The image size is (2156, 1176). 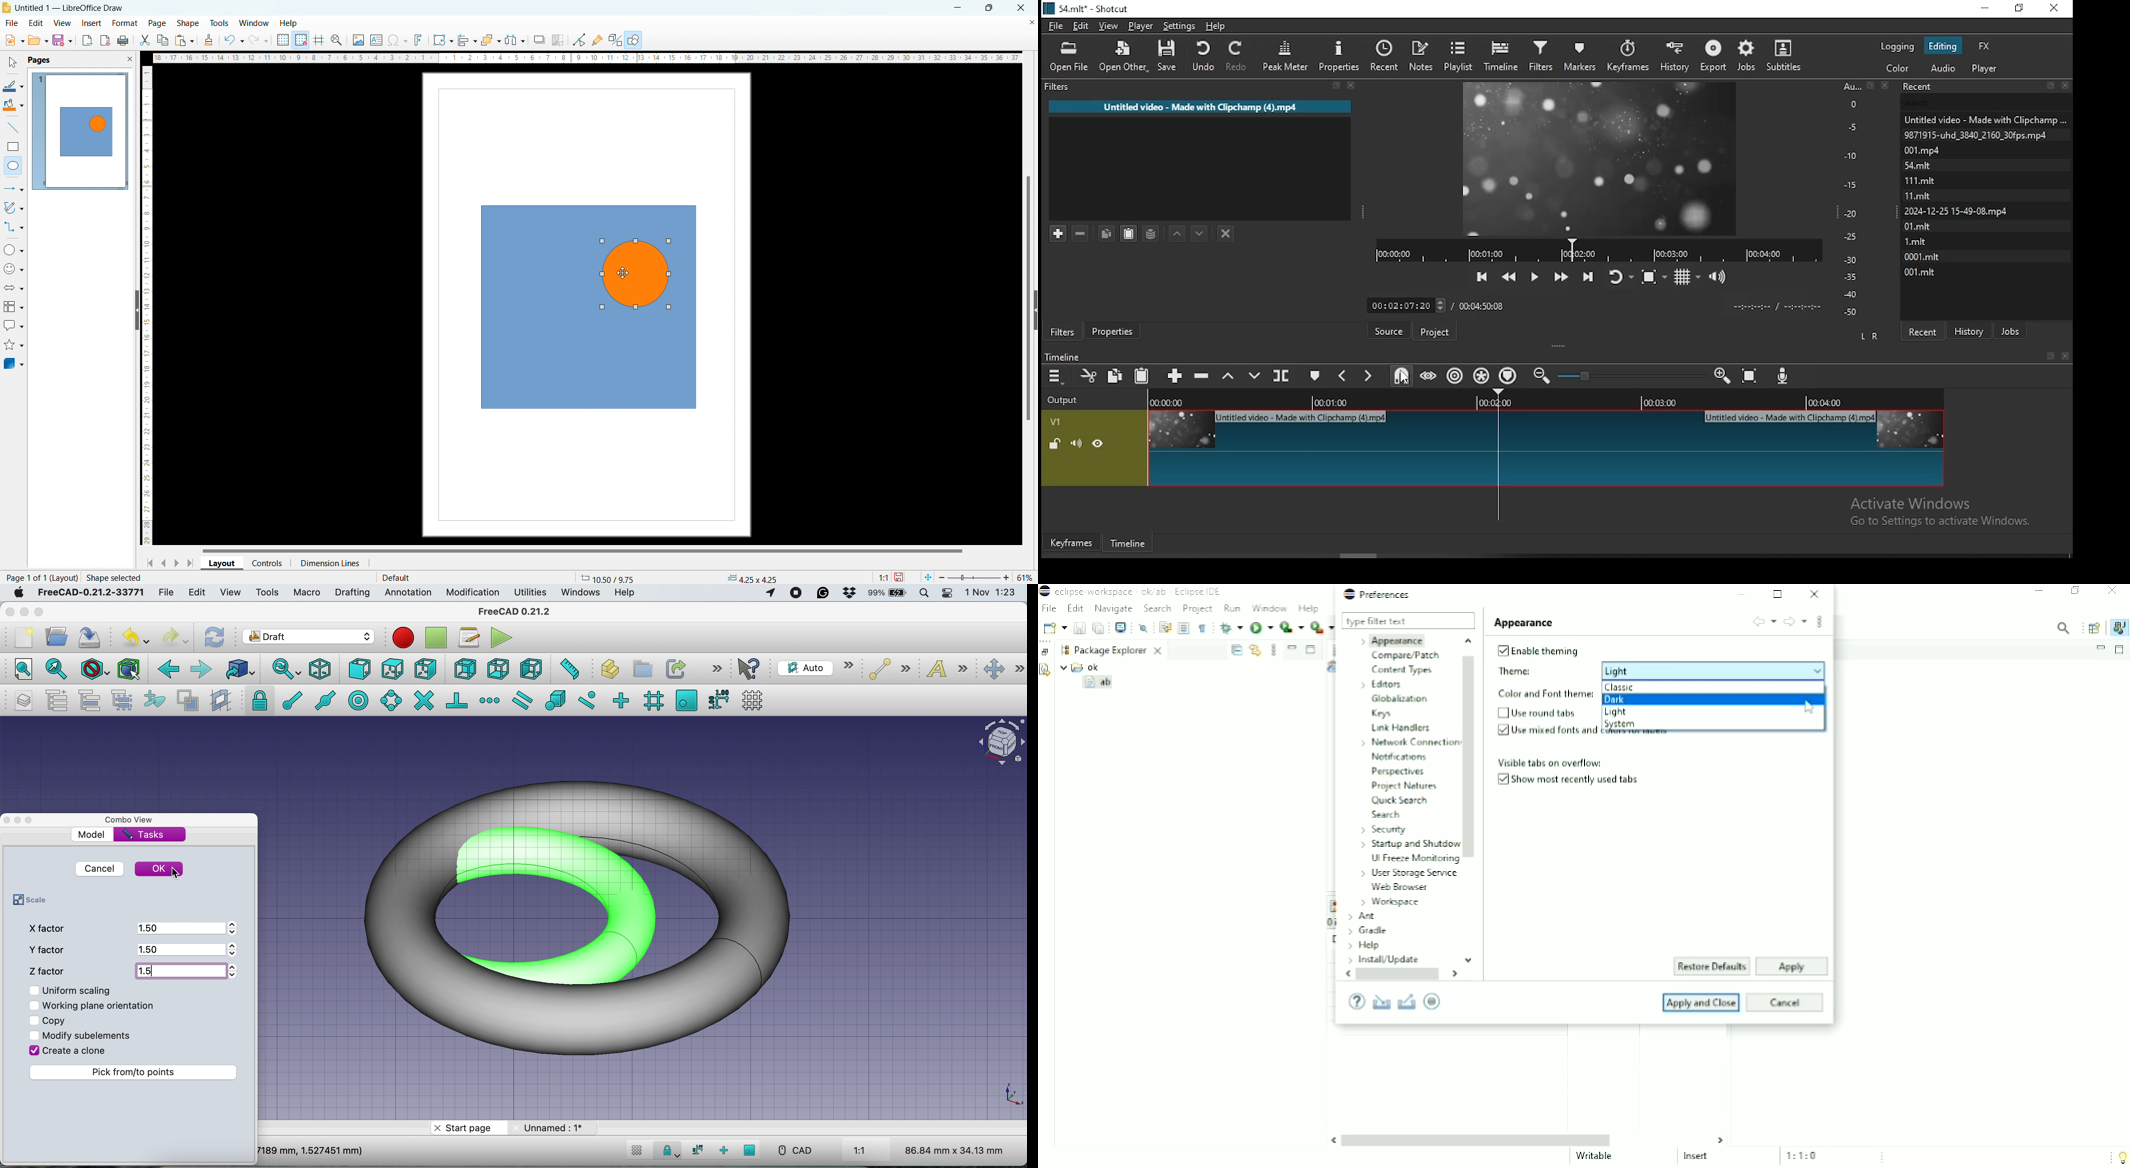 What do you see at coordinates (9, 611) in the screenshot?
I see `close` at bounding box center [9, 611].